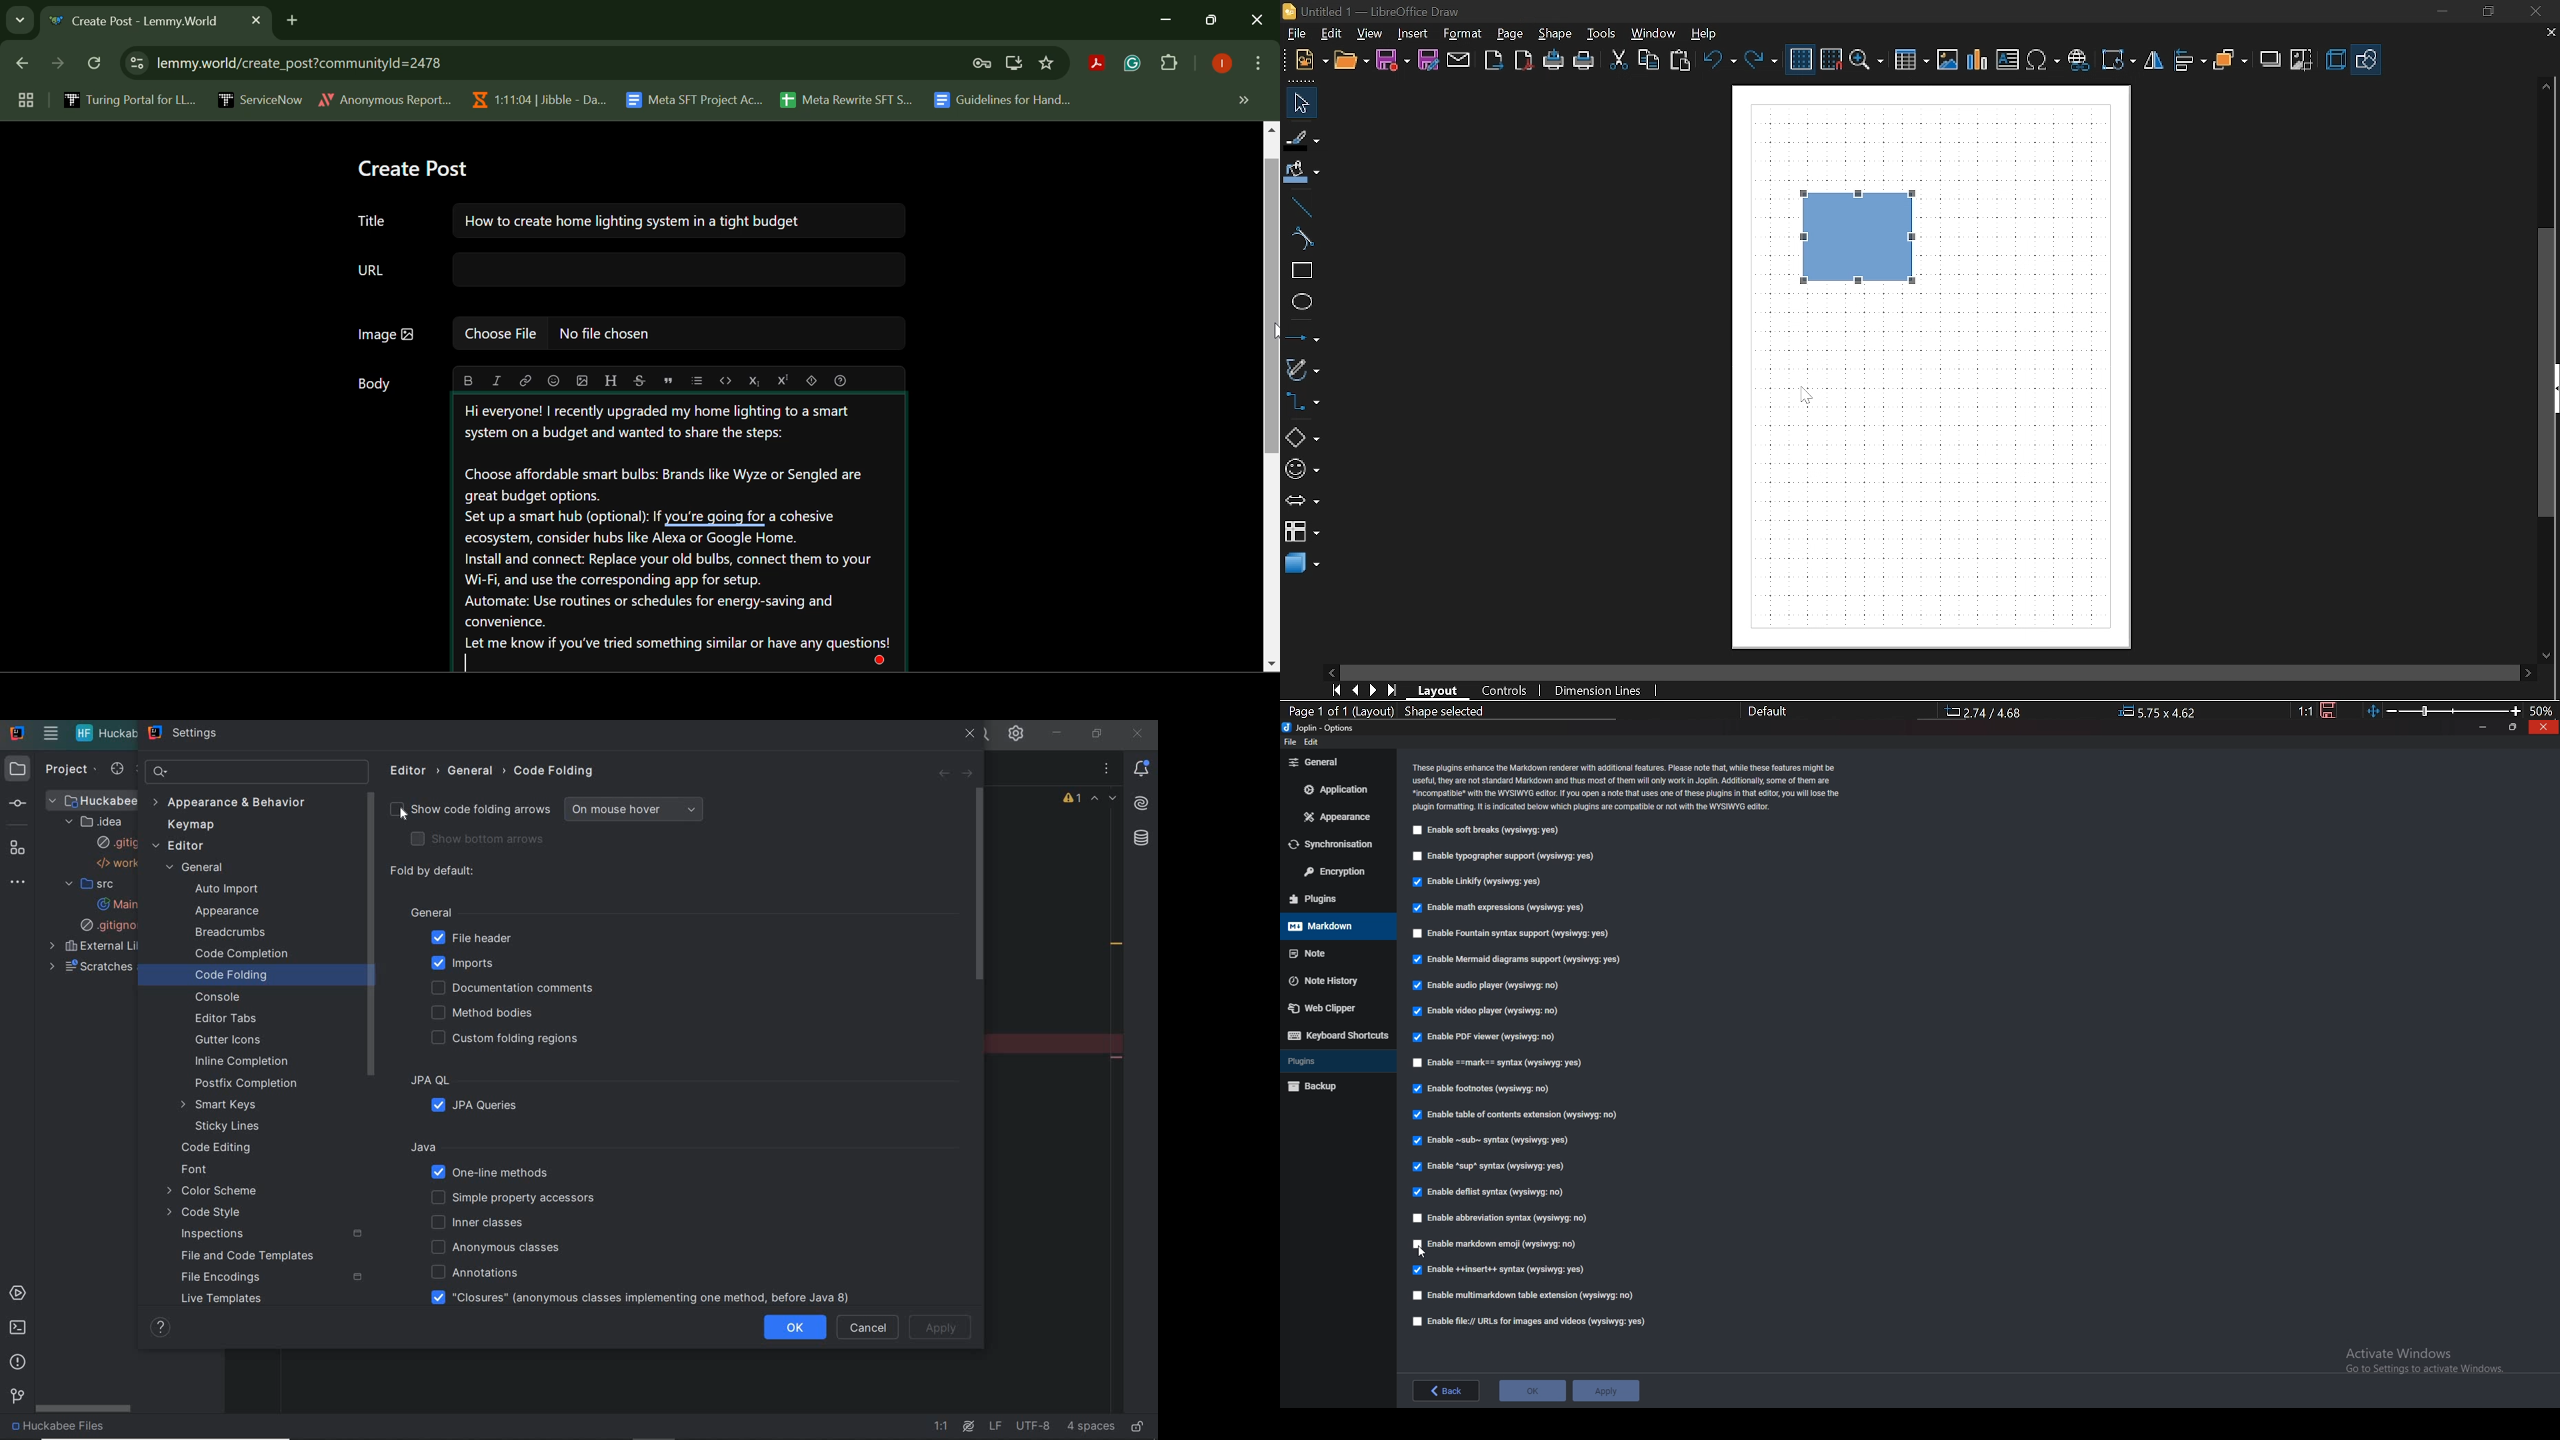 The height and width of the screenshot is (1456, 2576). Describe the element at coordinates (1947, 60) in the screenshot. I see `Insert image` at that location.